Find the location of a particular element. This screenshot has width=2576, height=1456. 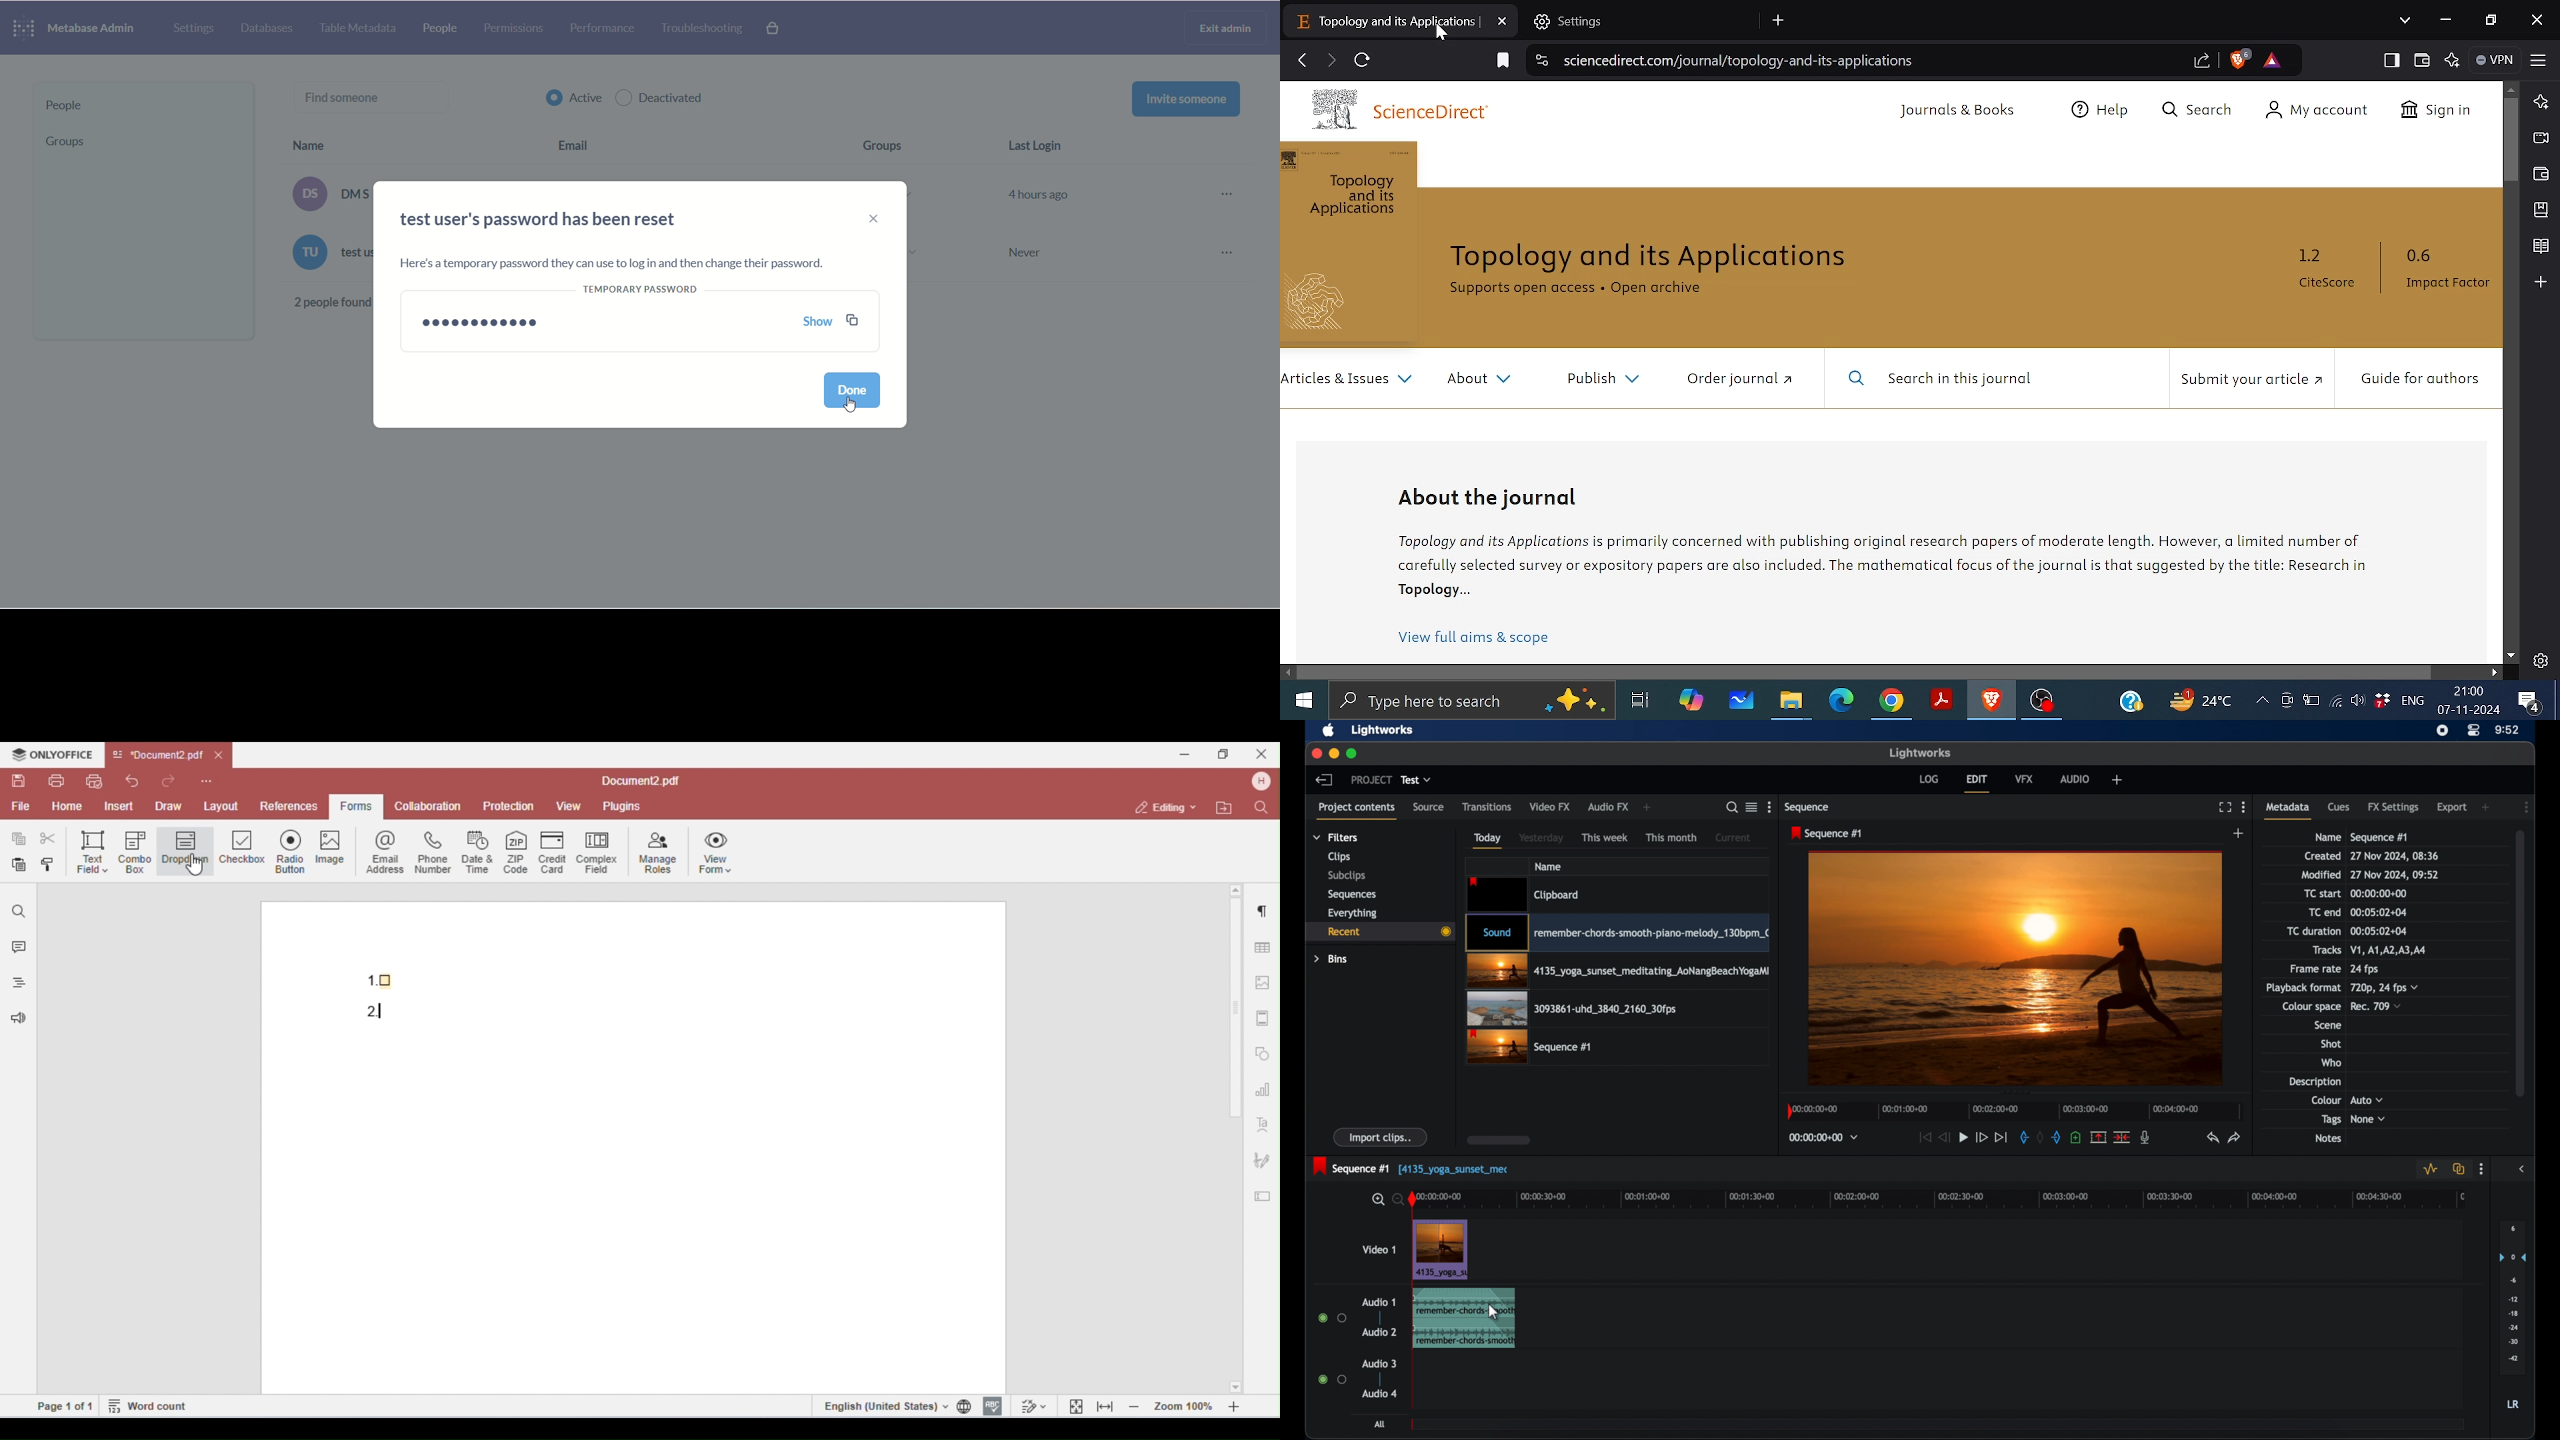

audio 3 is located at coordinates (1379, 1363).